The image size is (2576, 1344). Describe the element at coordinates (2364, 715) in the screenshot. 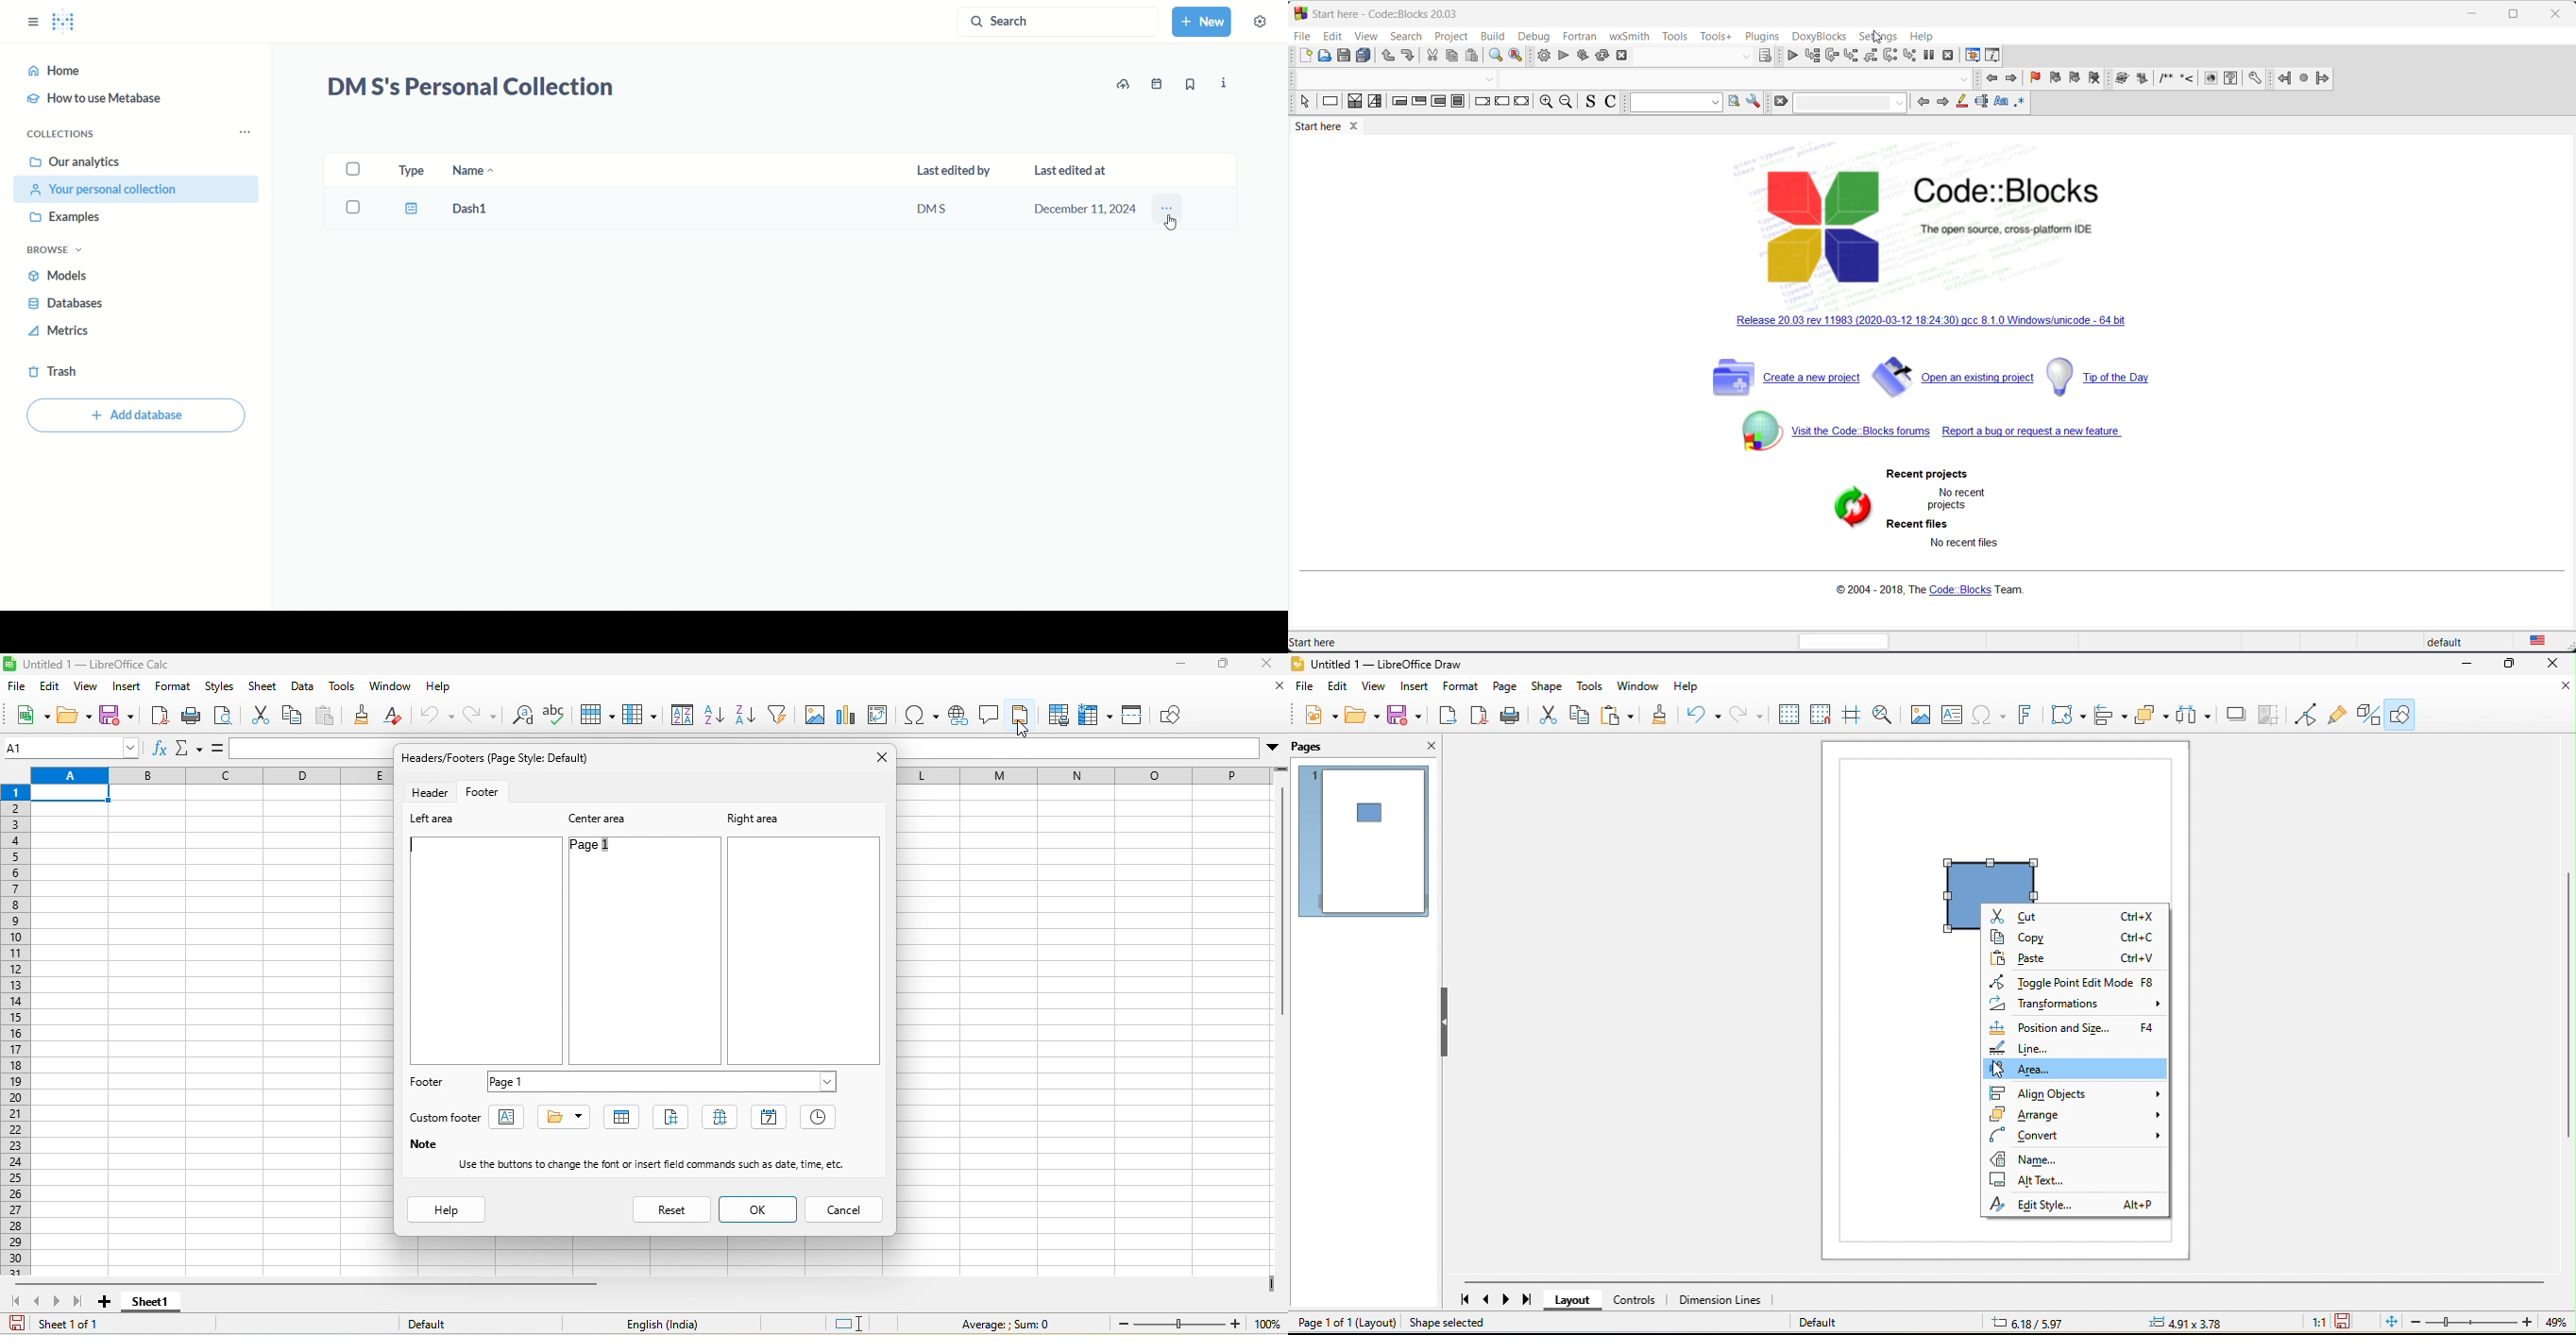

I see `toggle extrusion` at that location.